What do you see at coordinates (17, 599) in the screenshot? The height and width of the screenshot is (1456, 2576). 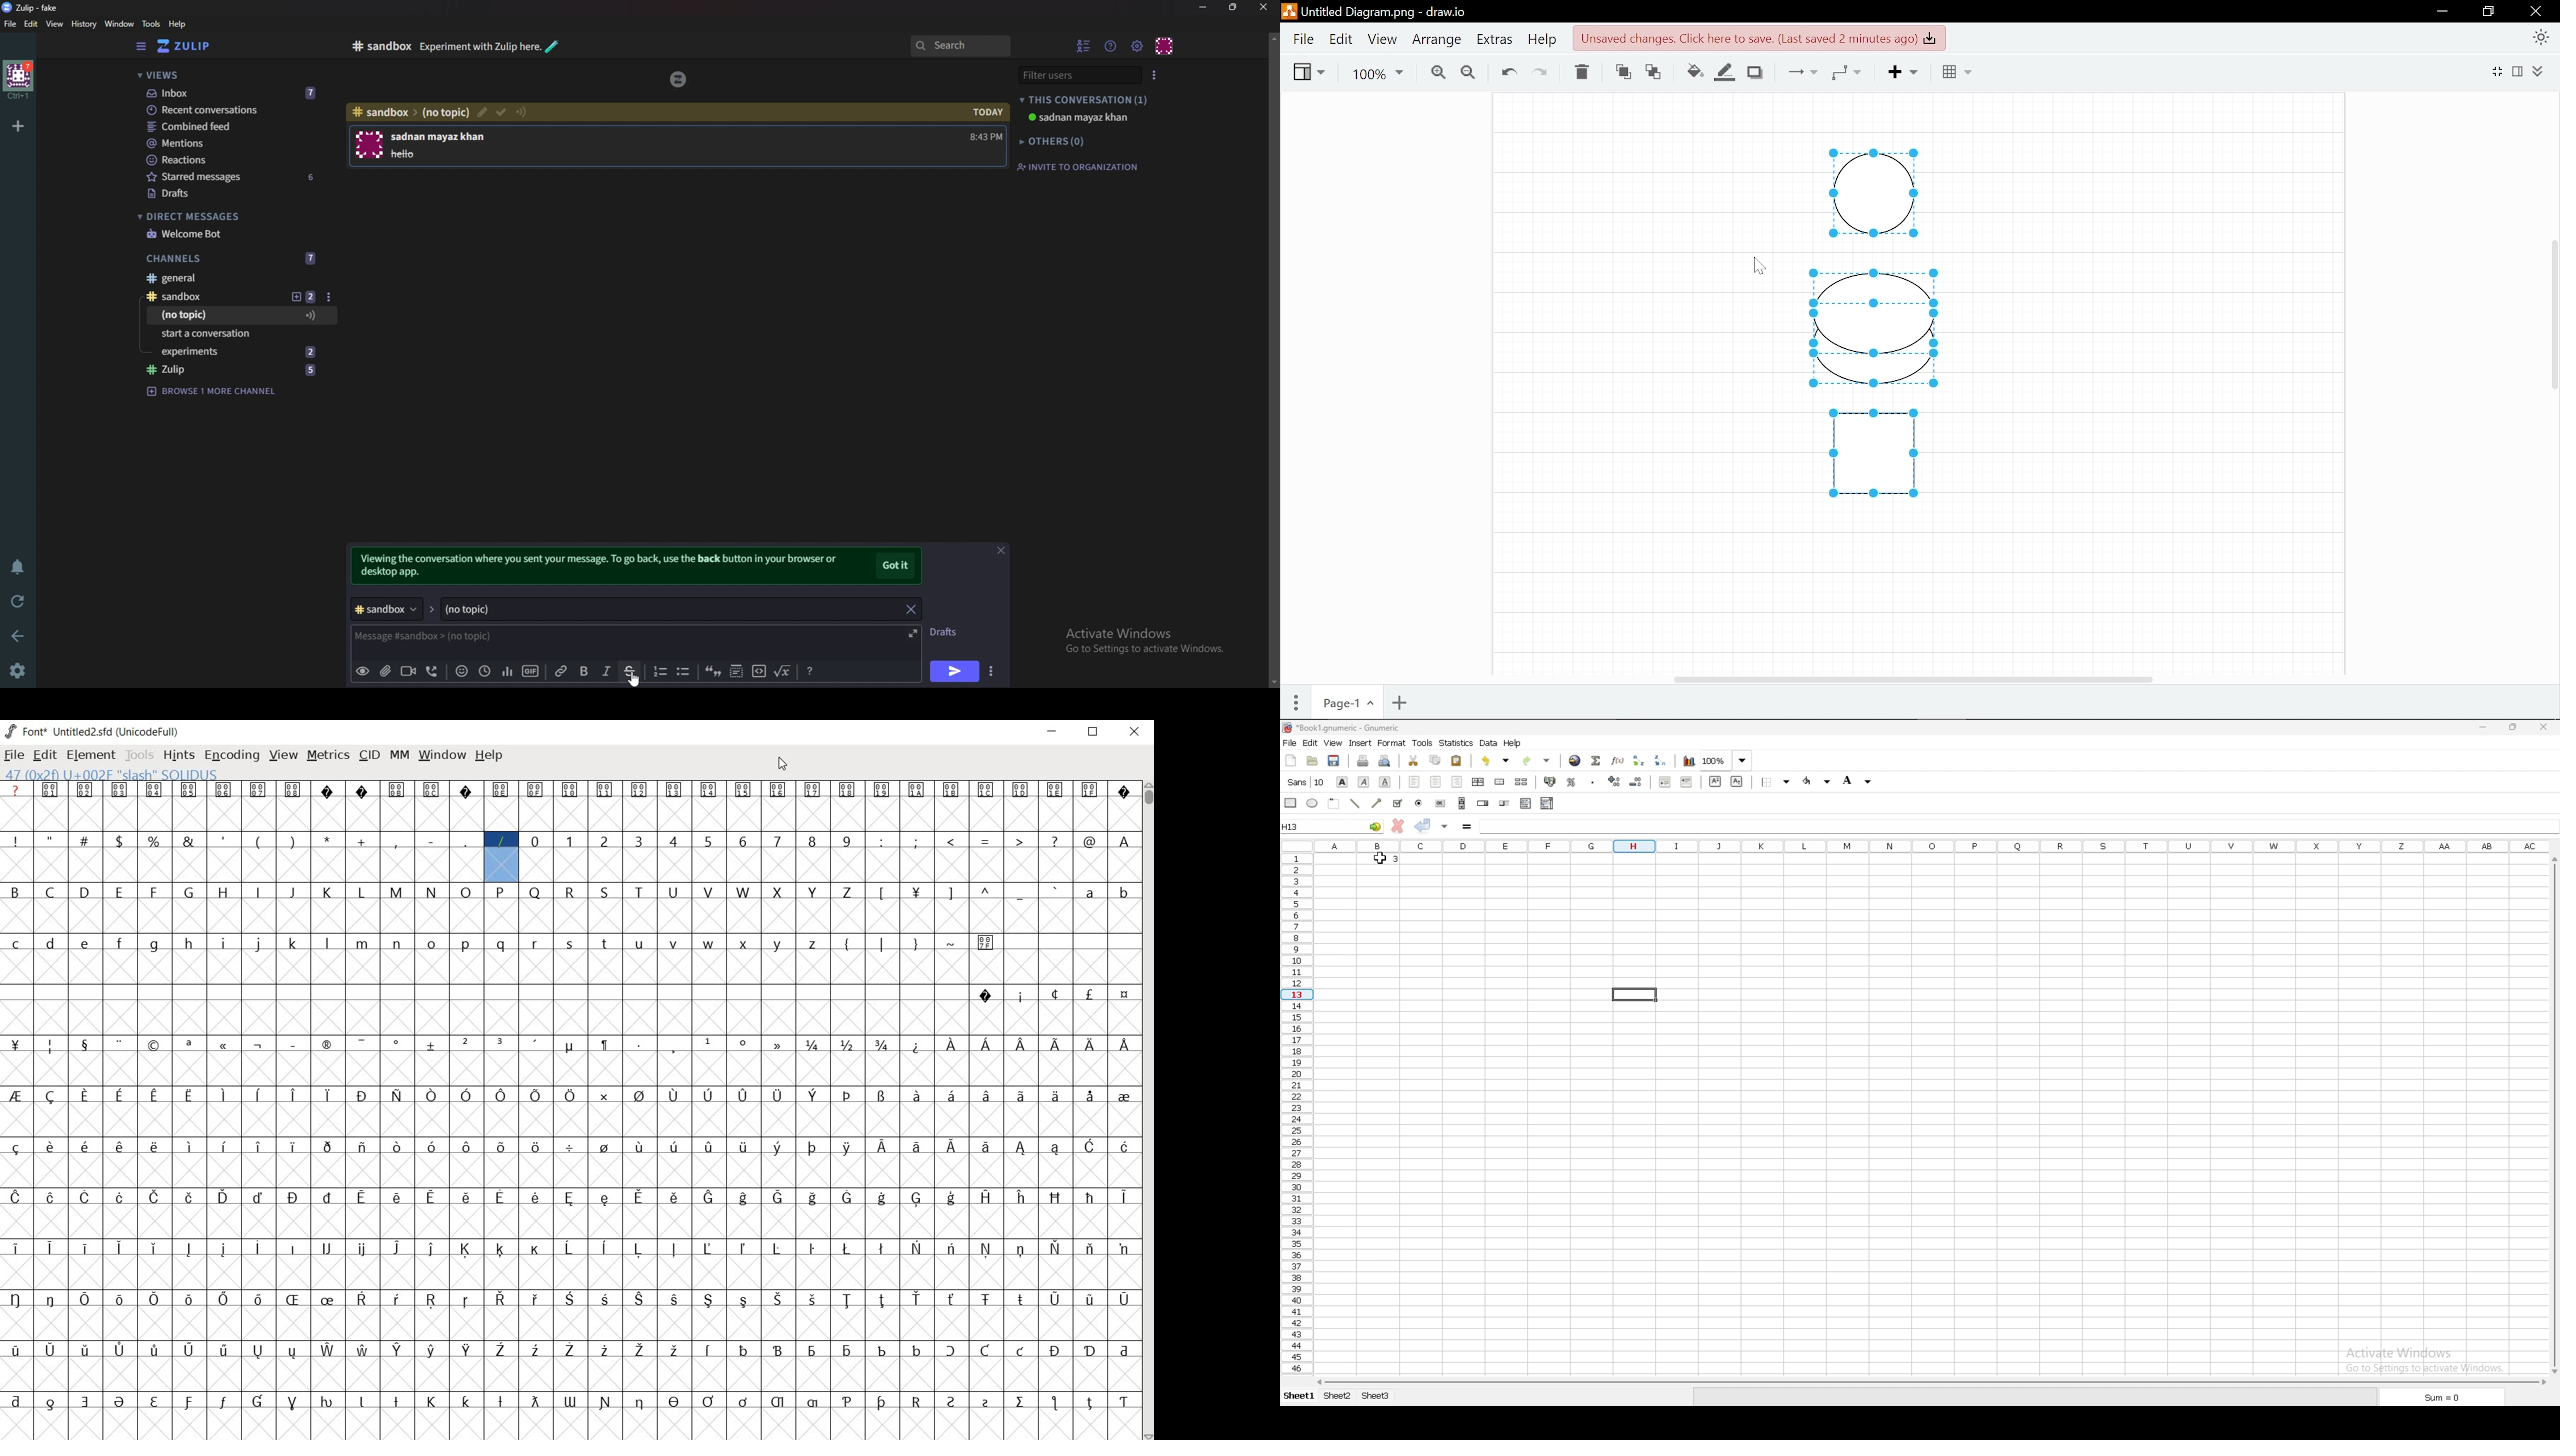 I see `Reload` at bounding box center [17, 599].